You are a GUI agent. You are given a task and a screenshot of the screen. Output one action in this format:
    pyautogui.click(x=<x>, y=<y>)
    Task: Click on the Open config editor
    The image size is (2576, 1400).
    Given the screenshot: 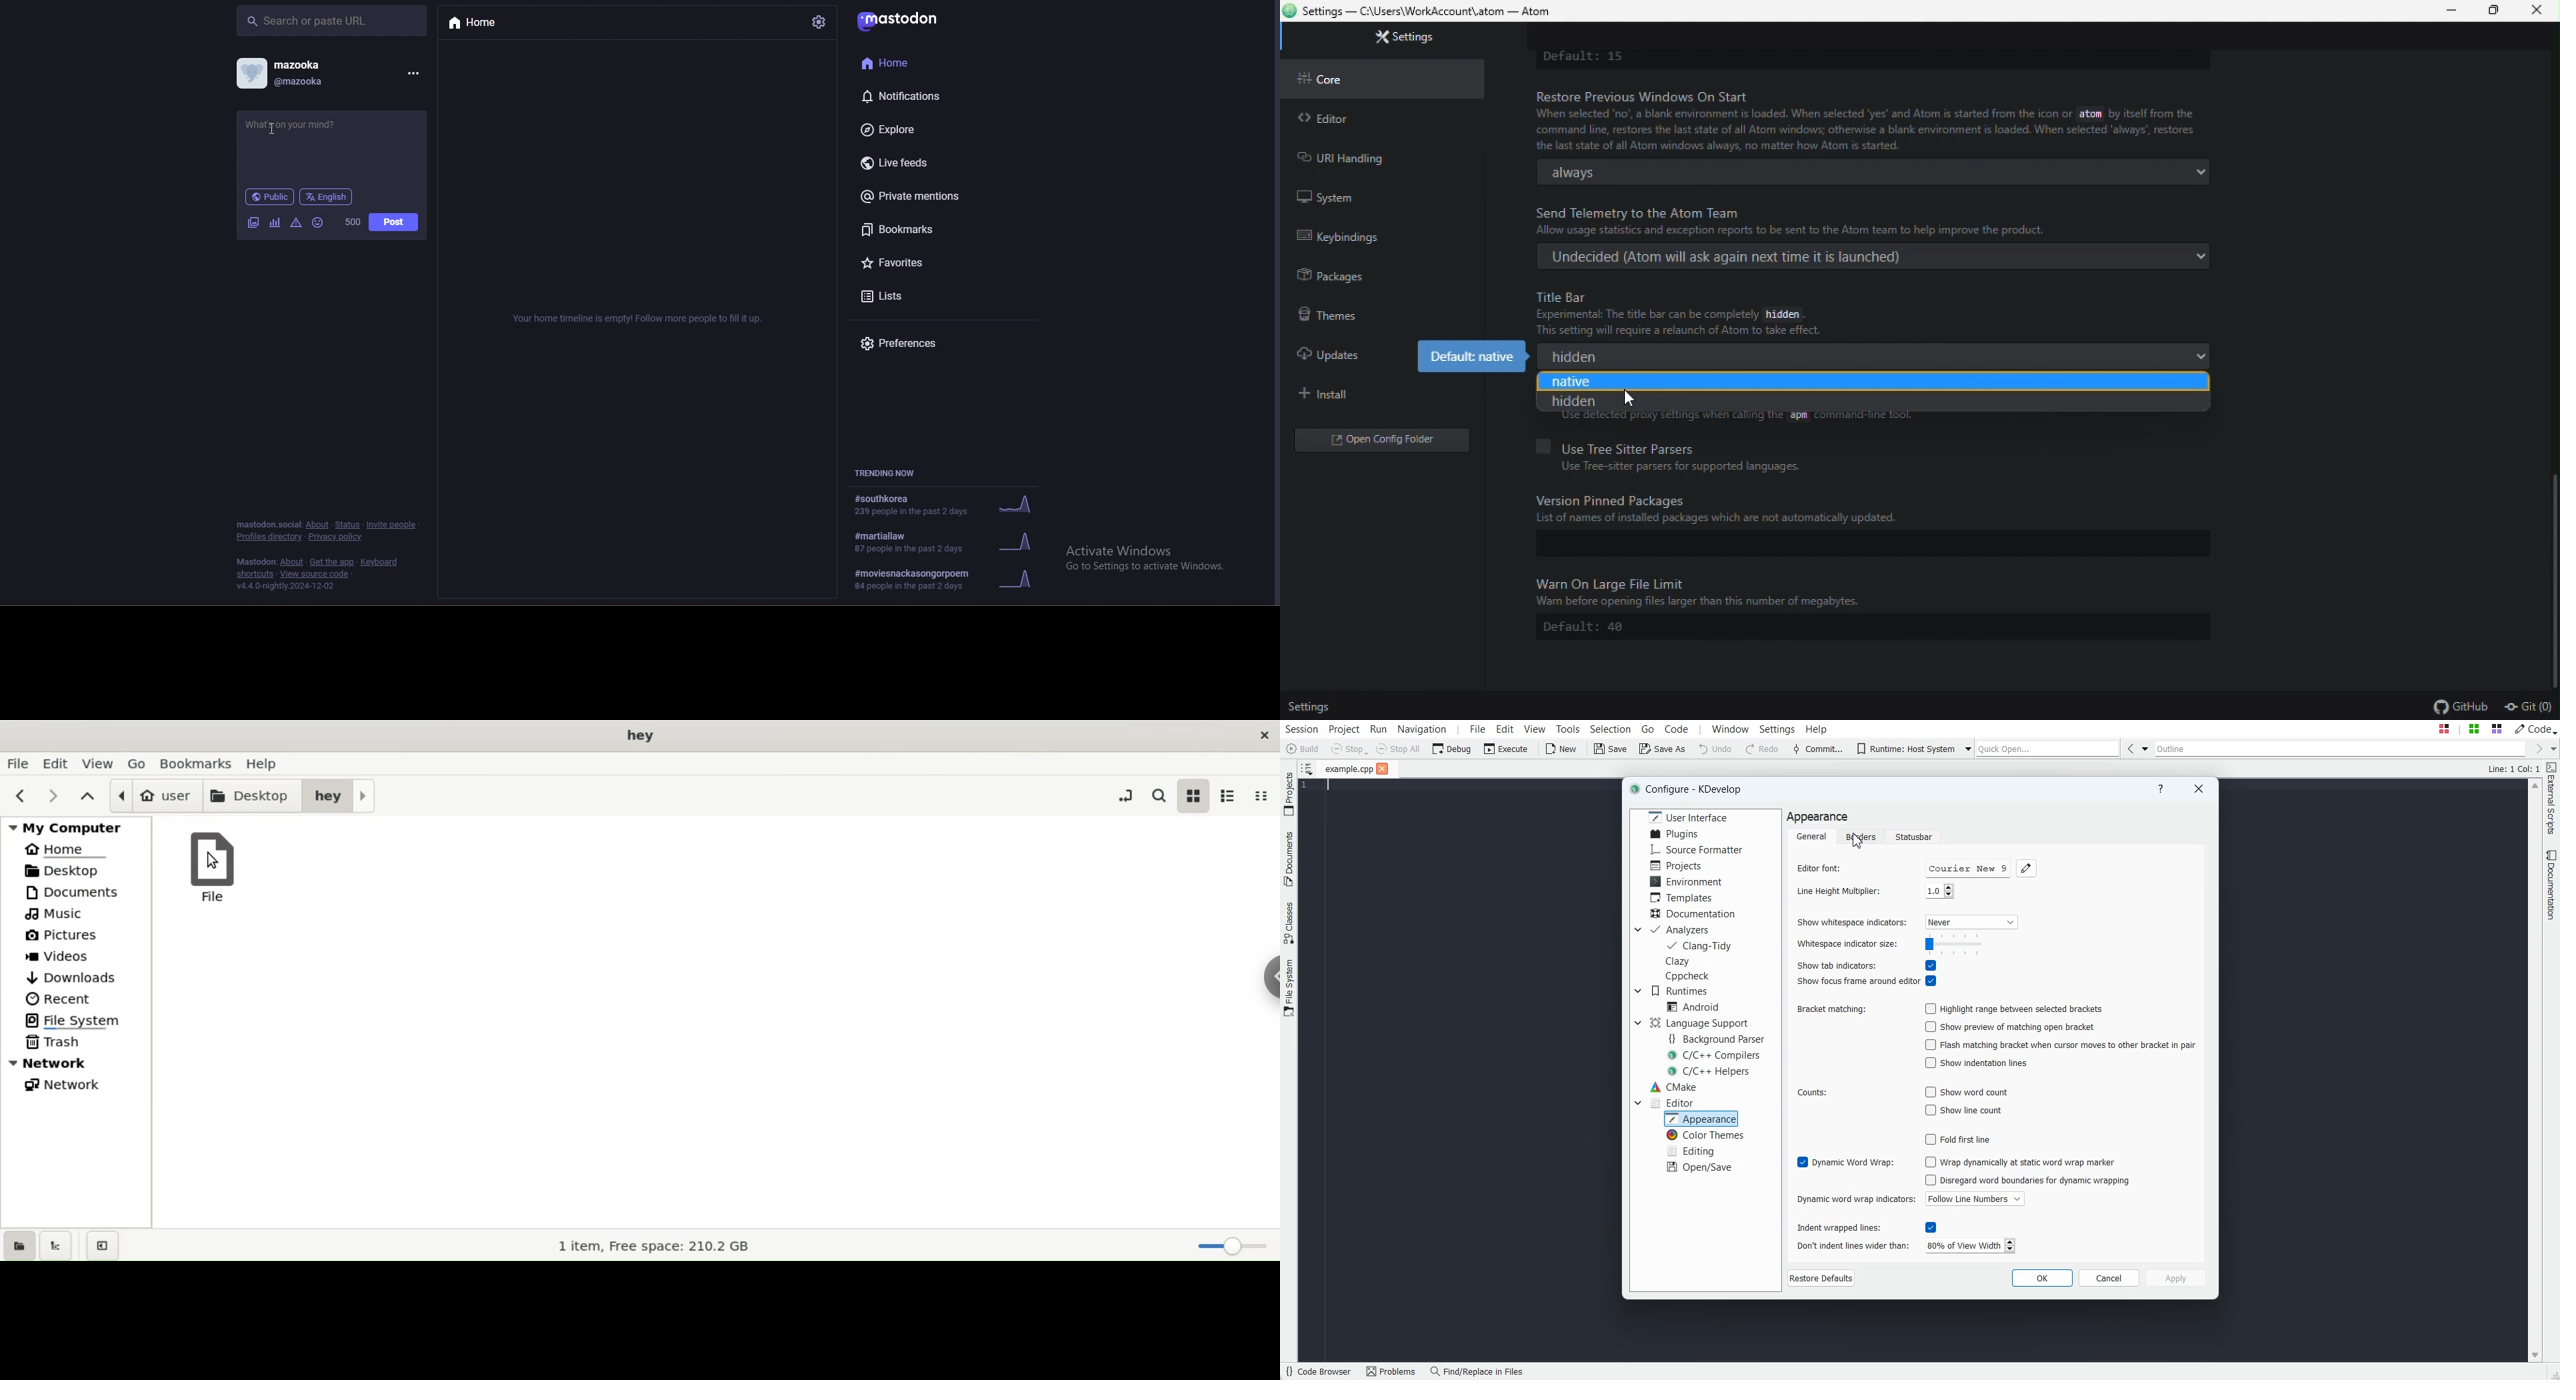 What is the action you would take?
    pyautogui.click(x=1388, y=444)
    